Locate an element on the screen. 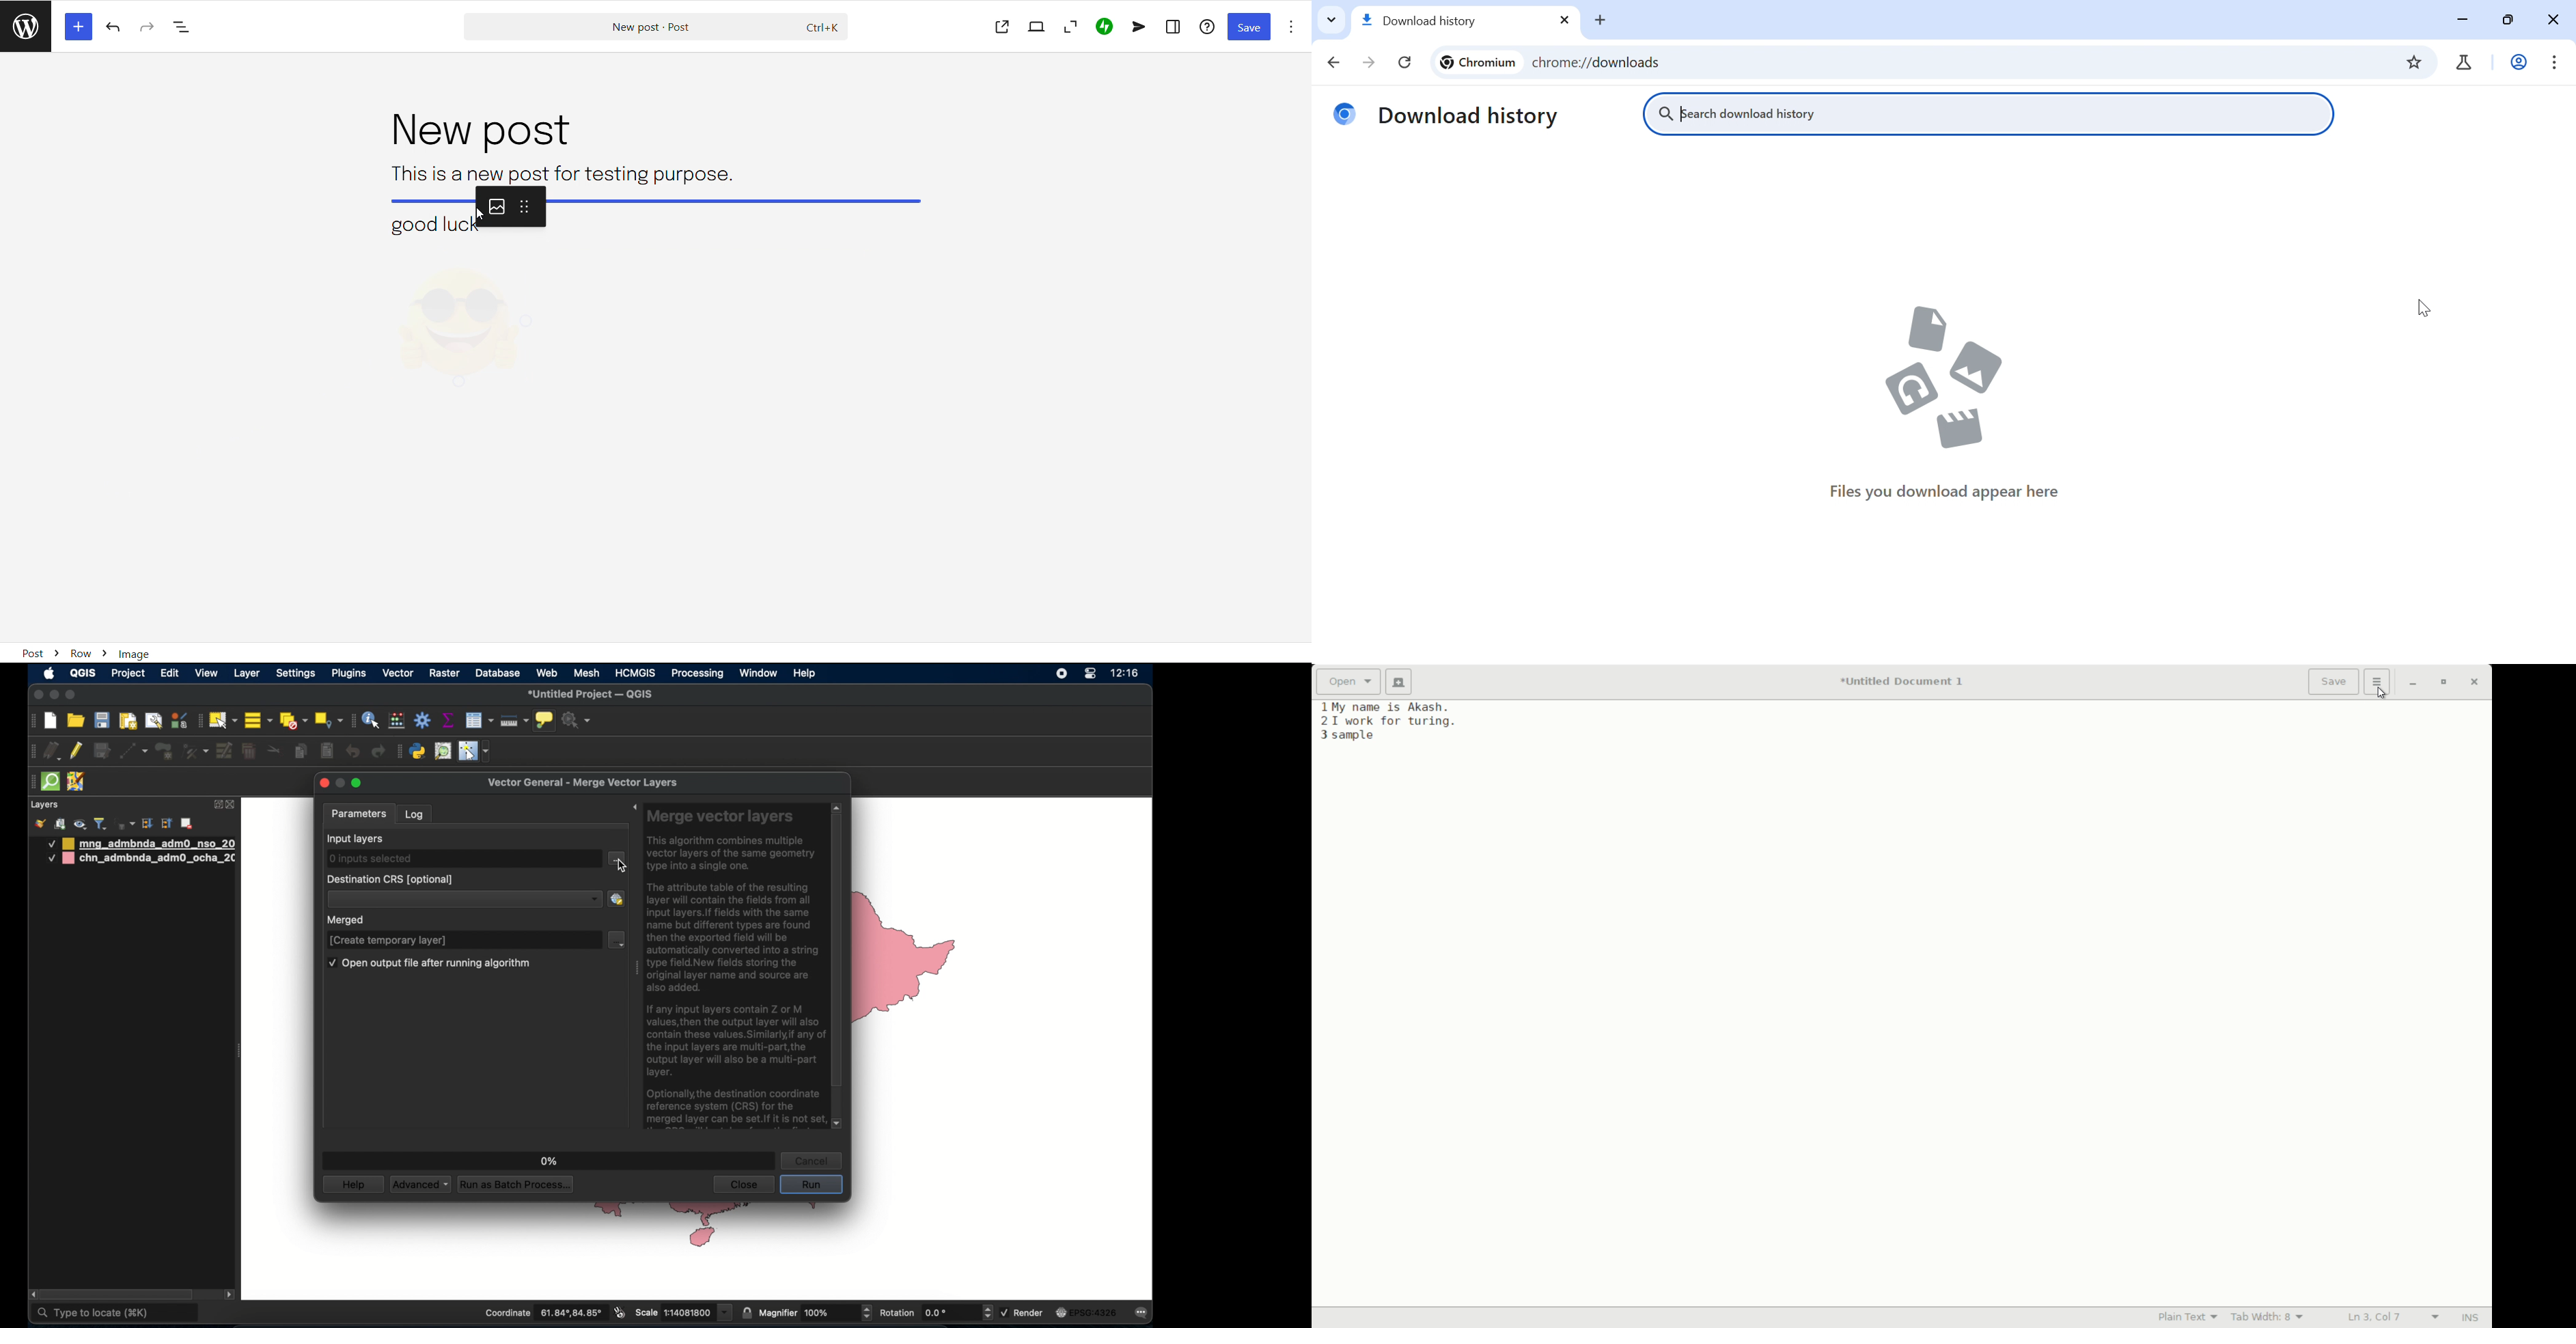 This screenshot has height=1344, width=2576. cursor is located at coordinates (484, 215).